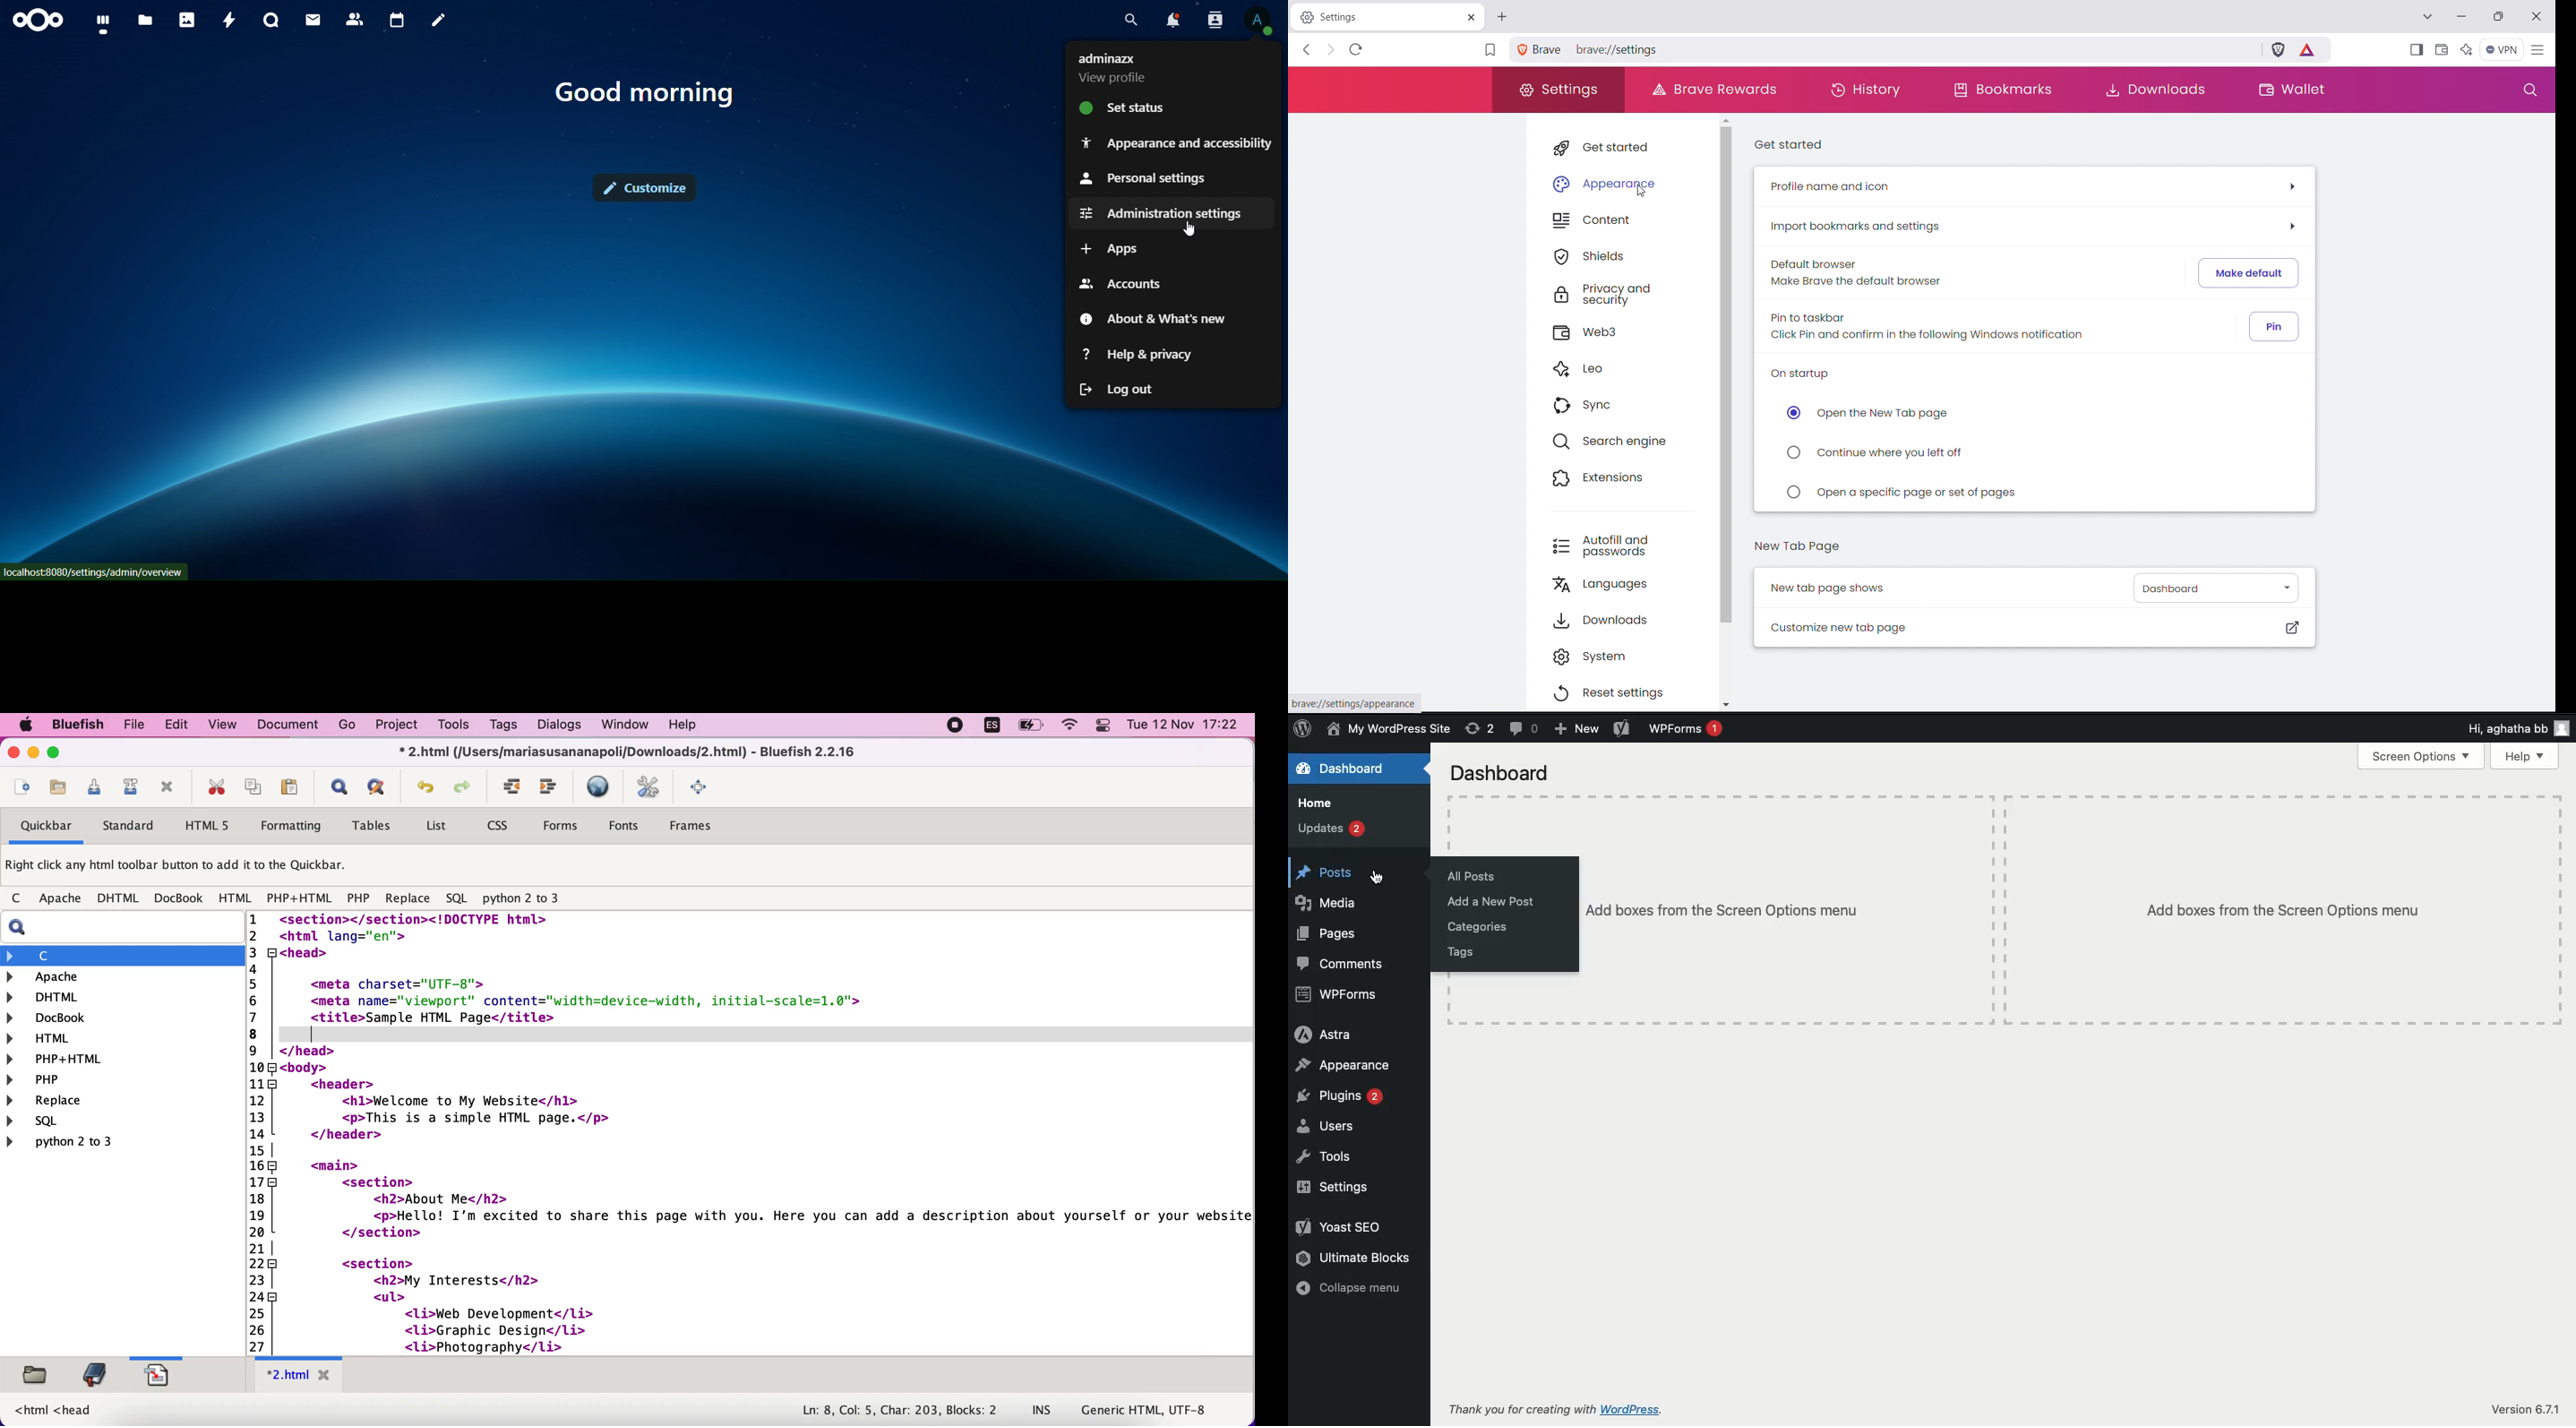 The width and height of the screenshot is (2576, 1428). I want to click on activity, so click(231, 21).